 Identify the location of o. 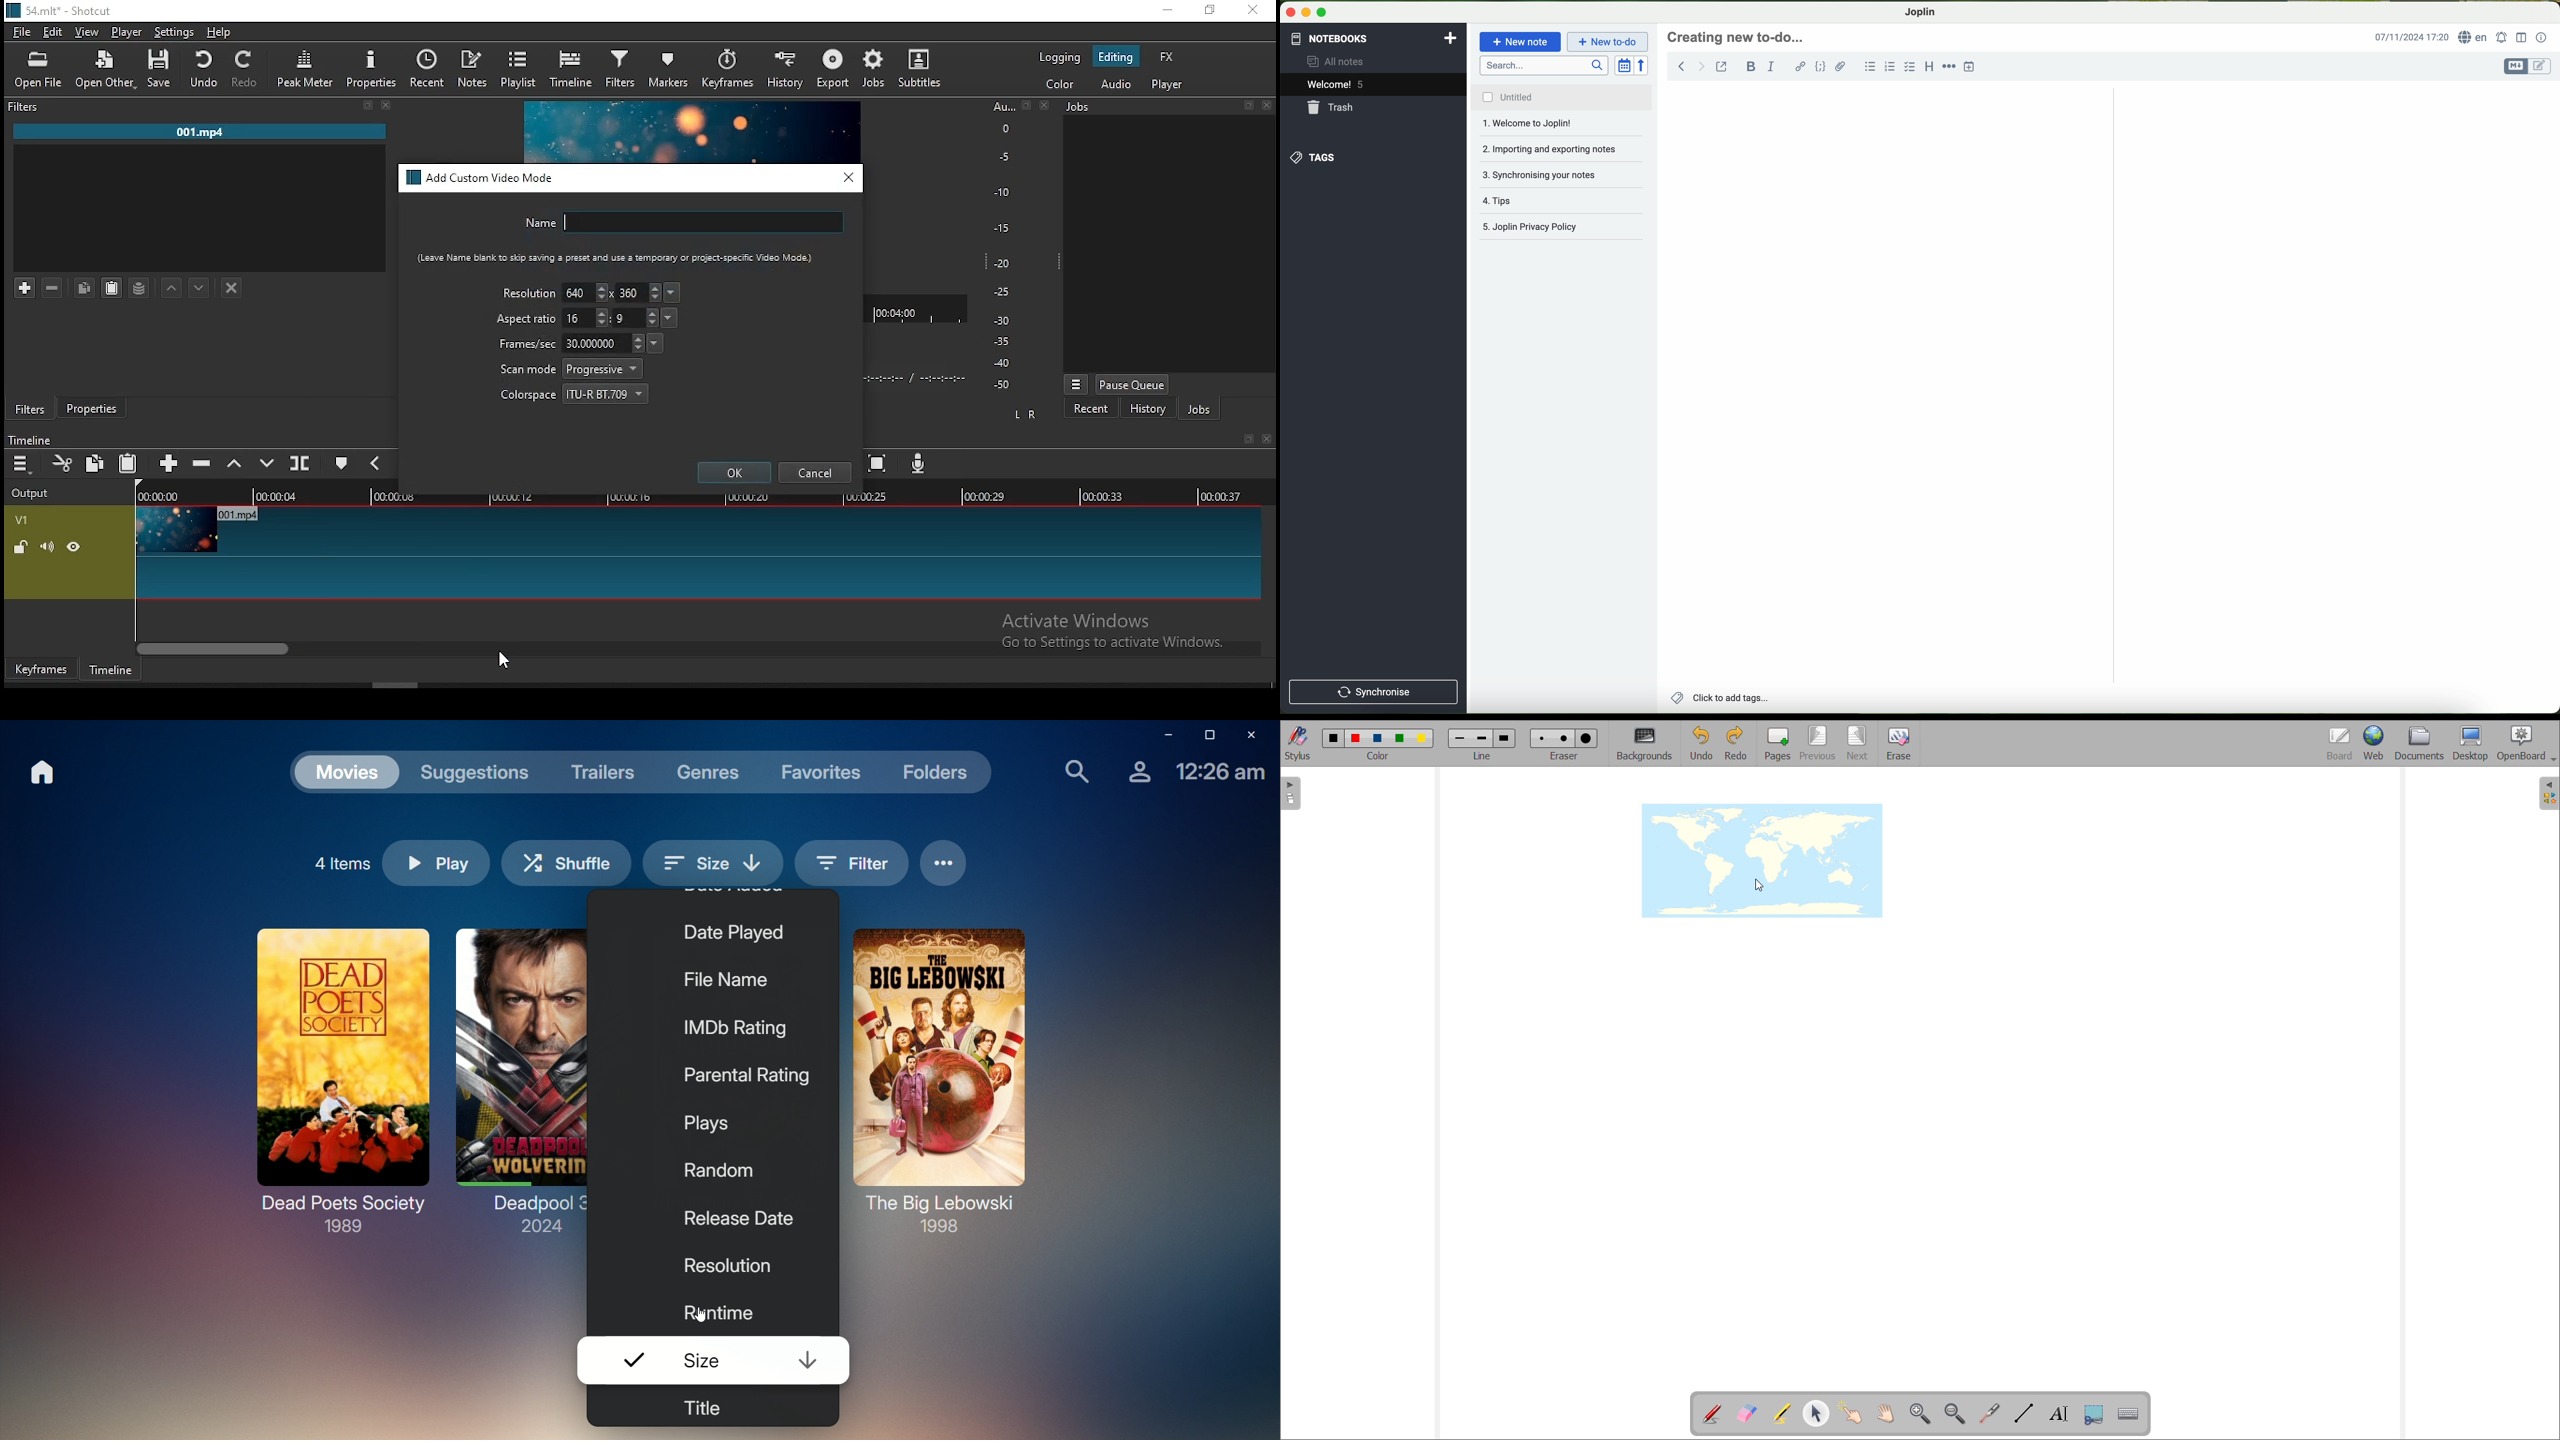
(998, 127).